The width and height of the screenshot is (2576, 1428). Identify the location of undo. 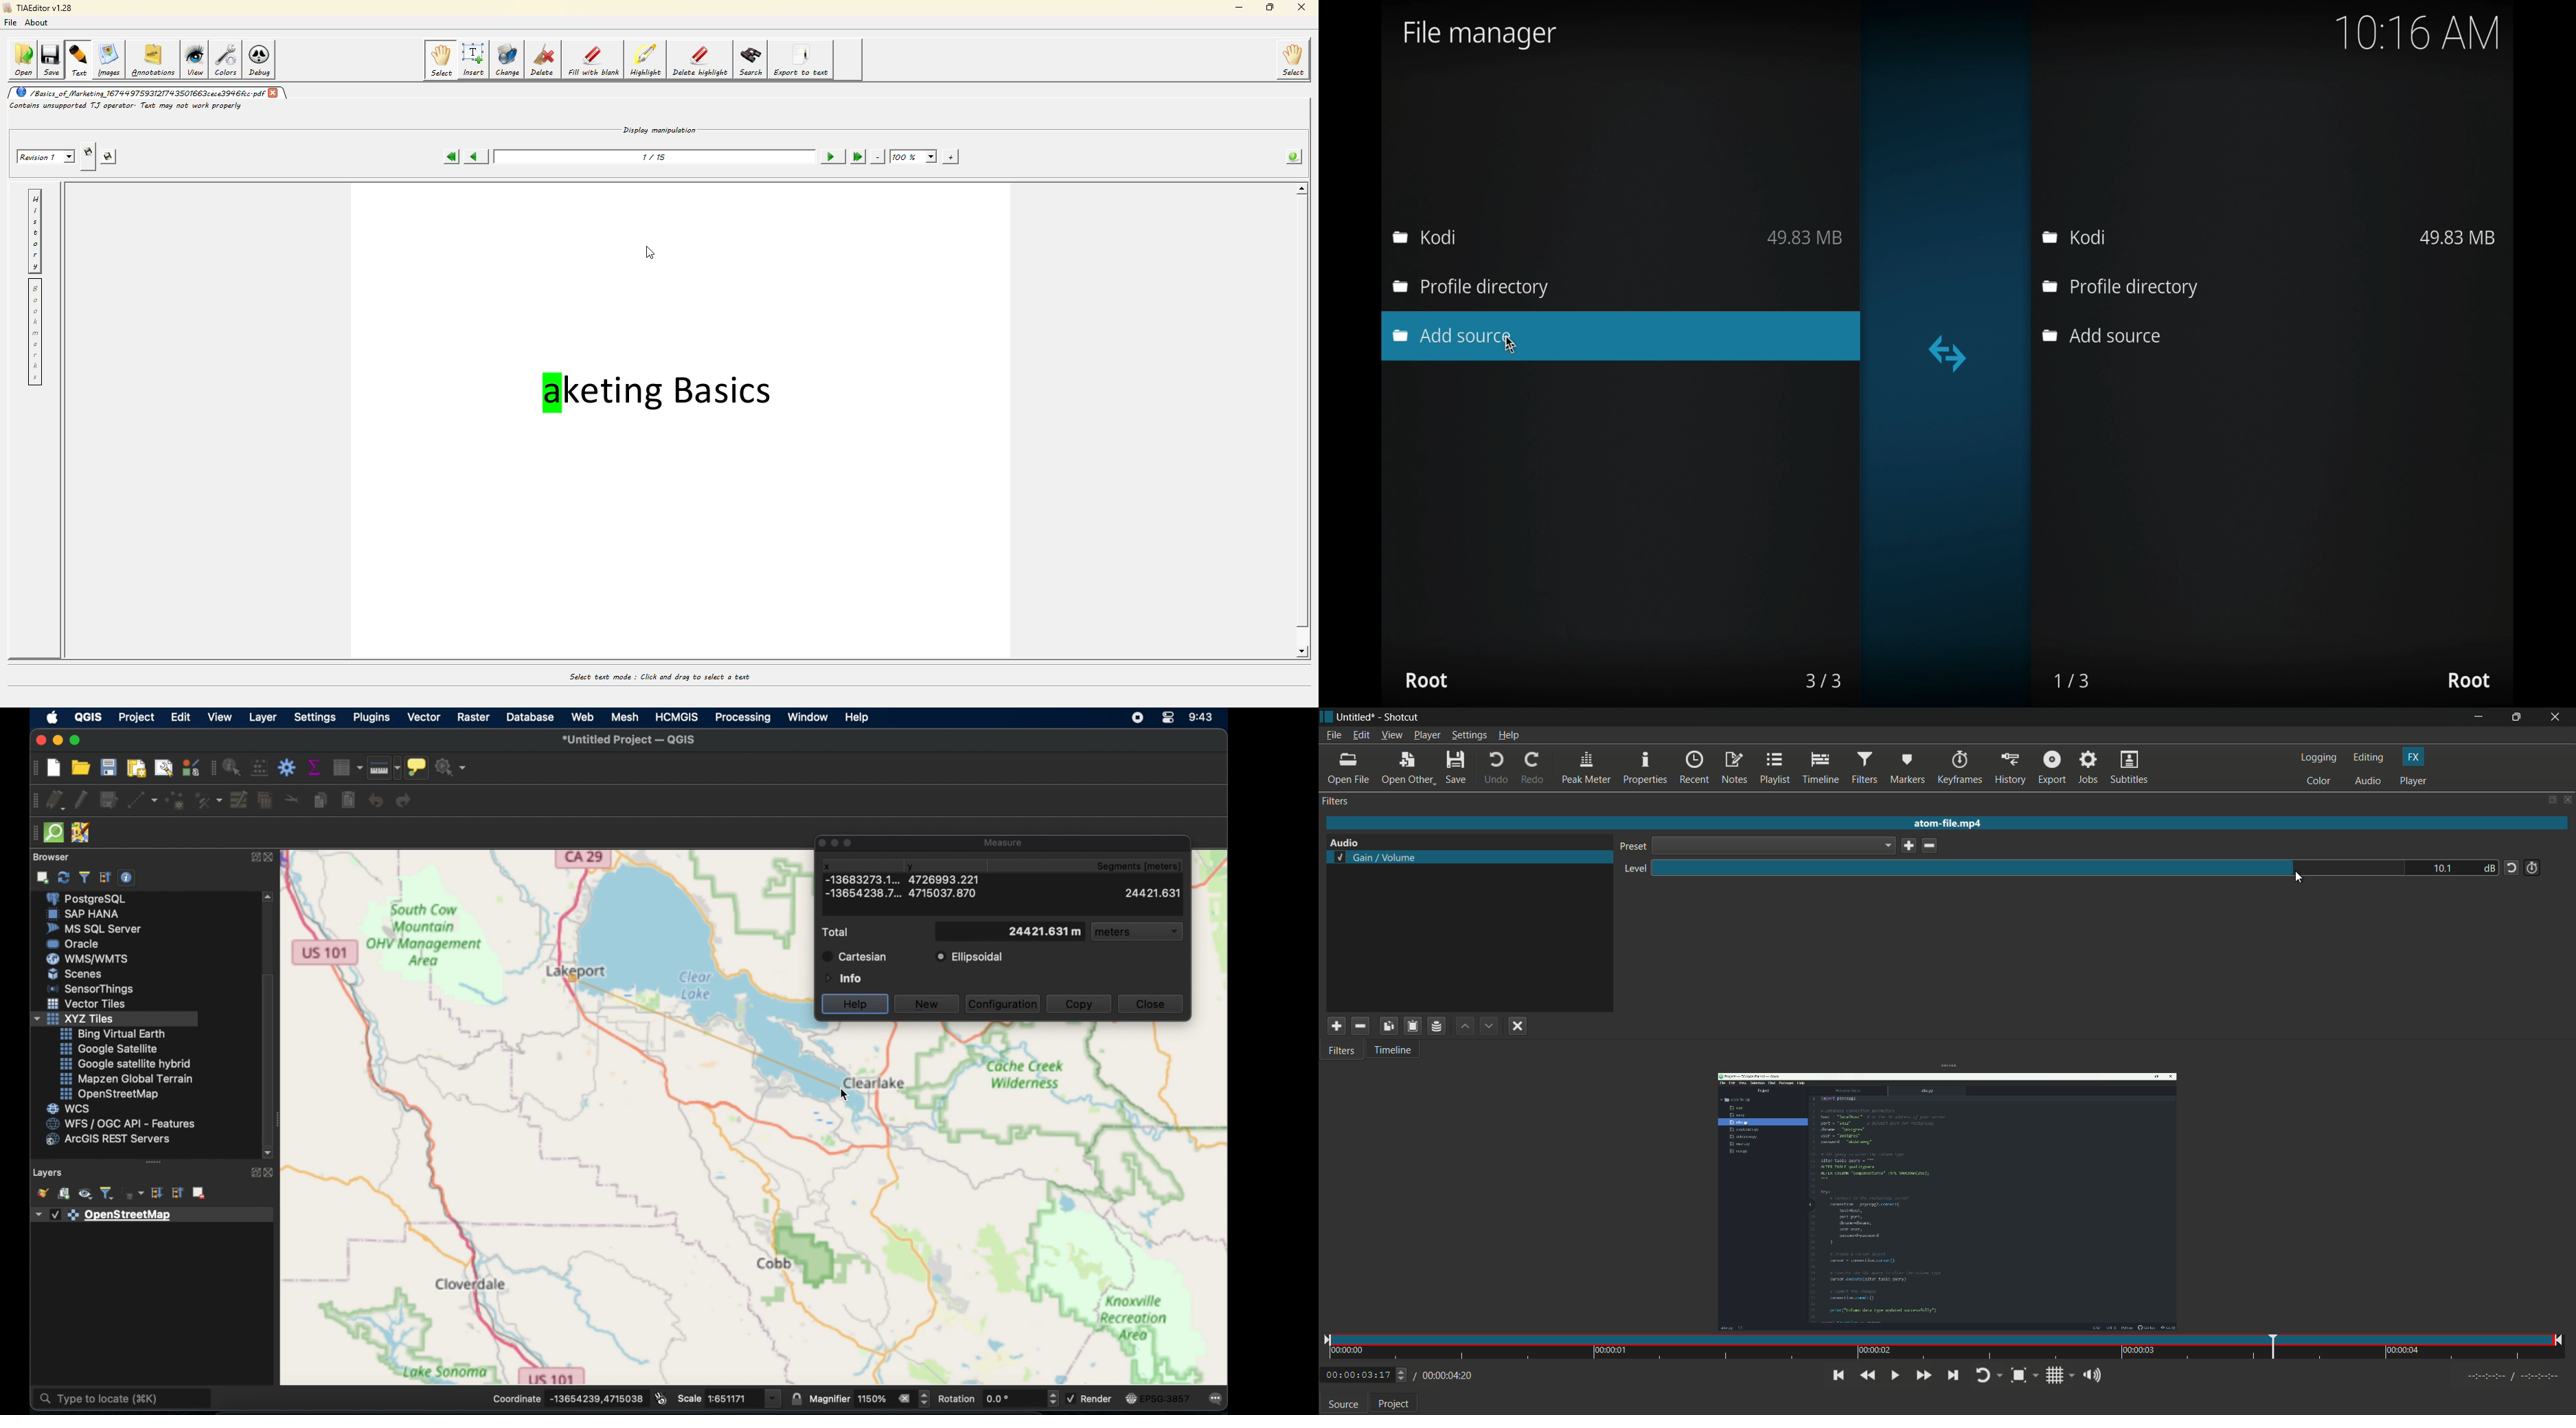
(1497, 768).